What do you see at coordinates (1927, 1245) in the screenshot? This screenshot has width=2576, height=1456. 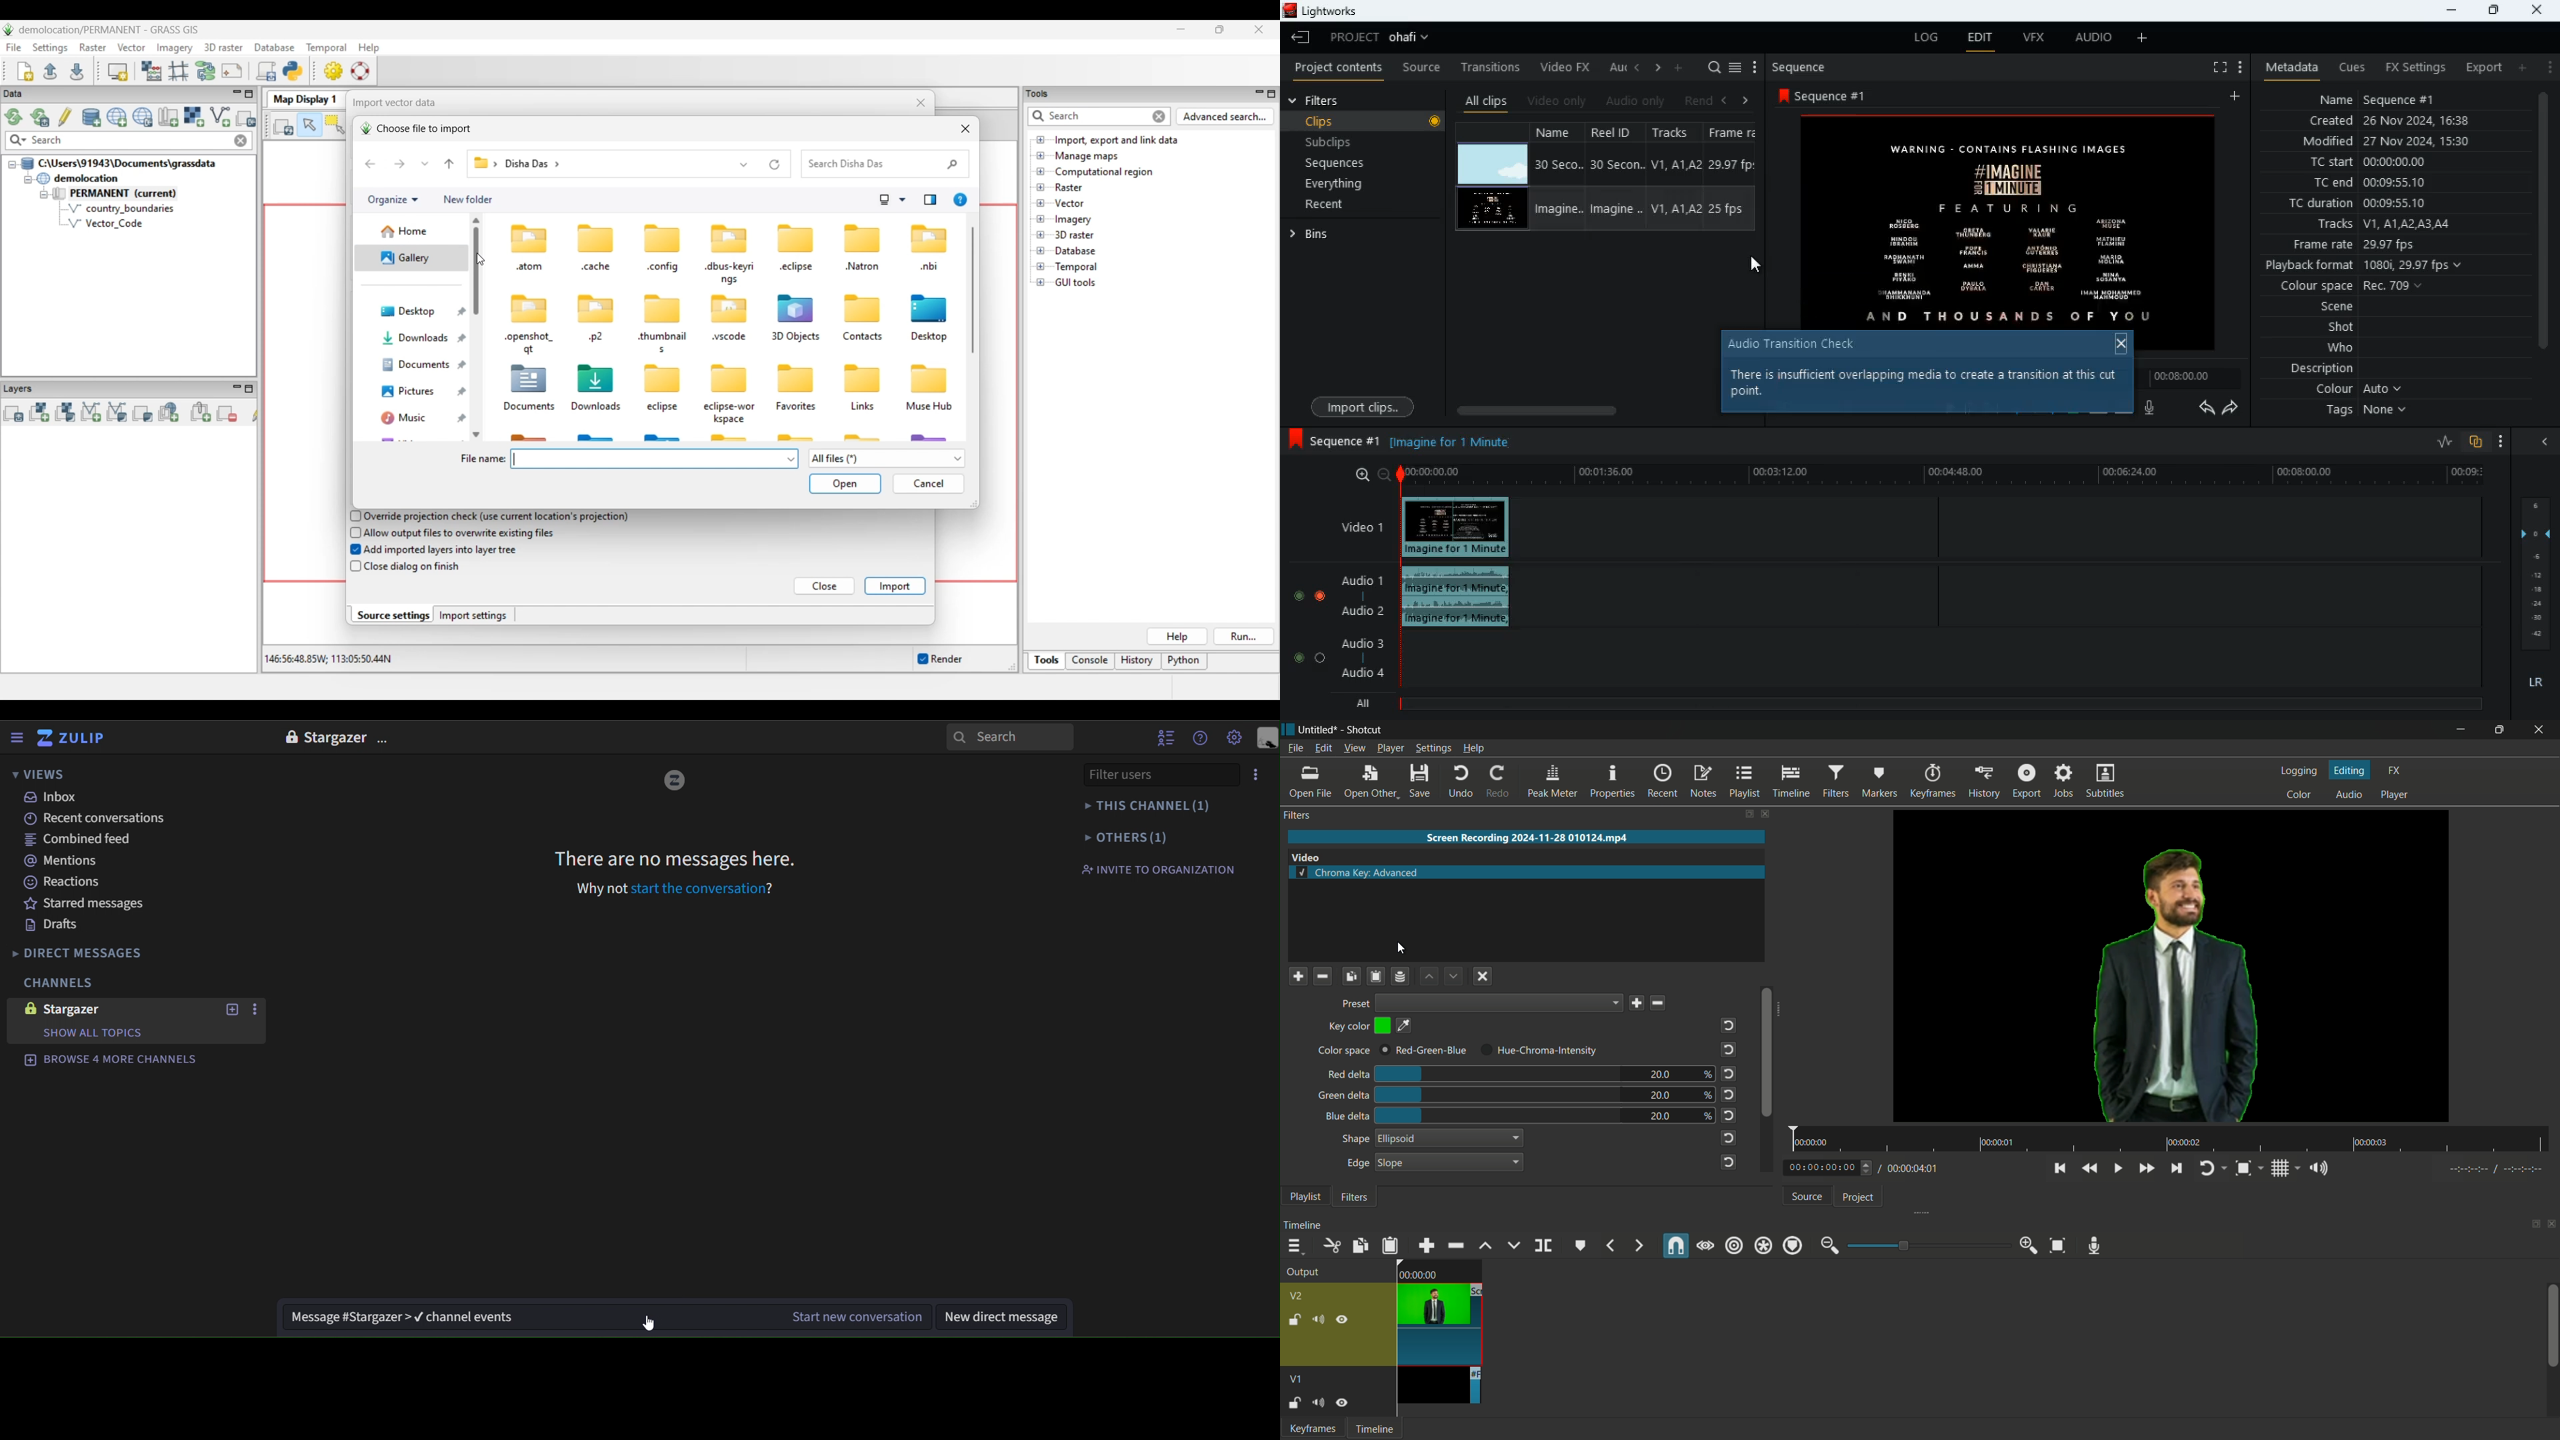 I see `adjustment bar` at bounding box center [1927, 1245].